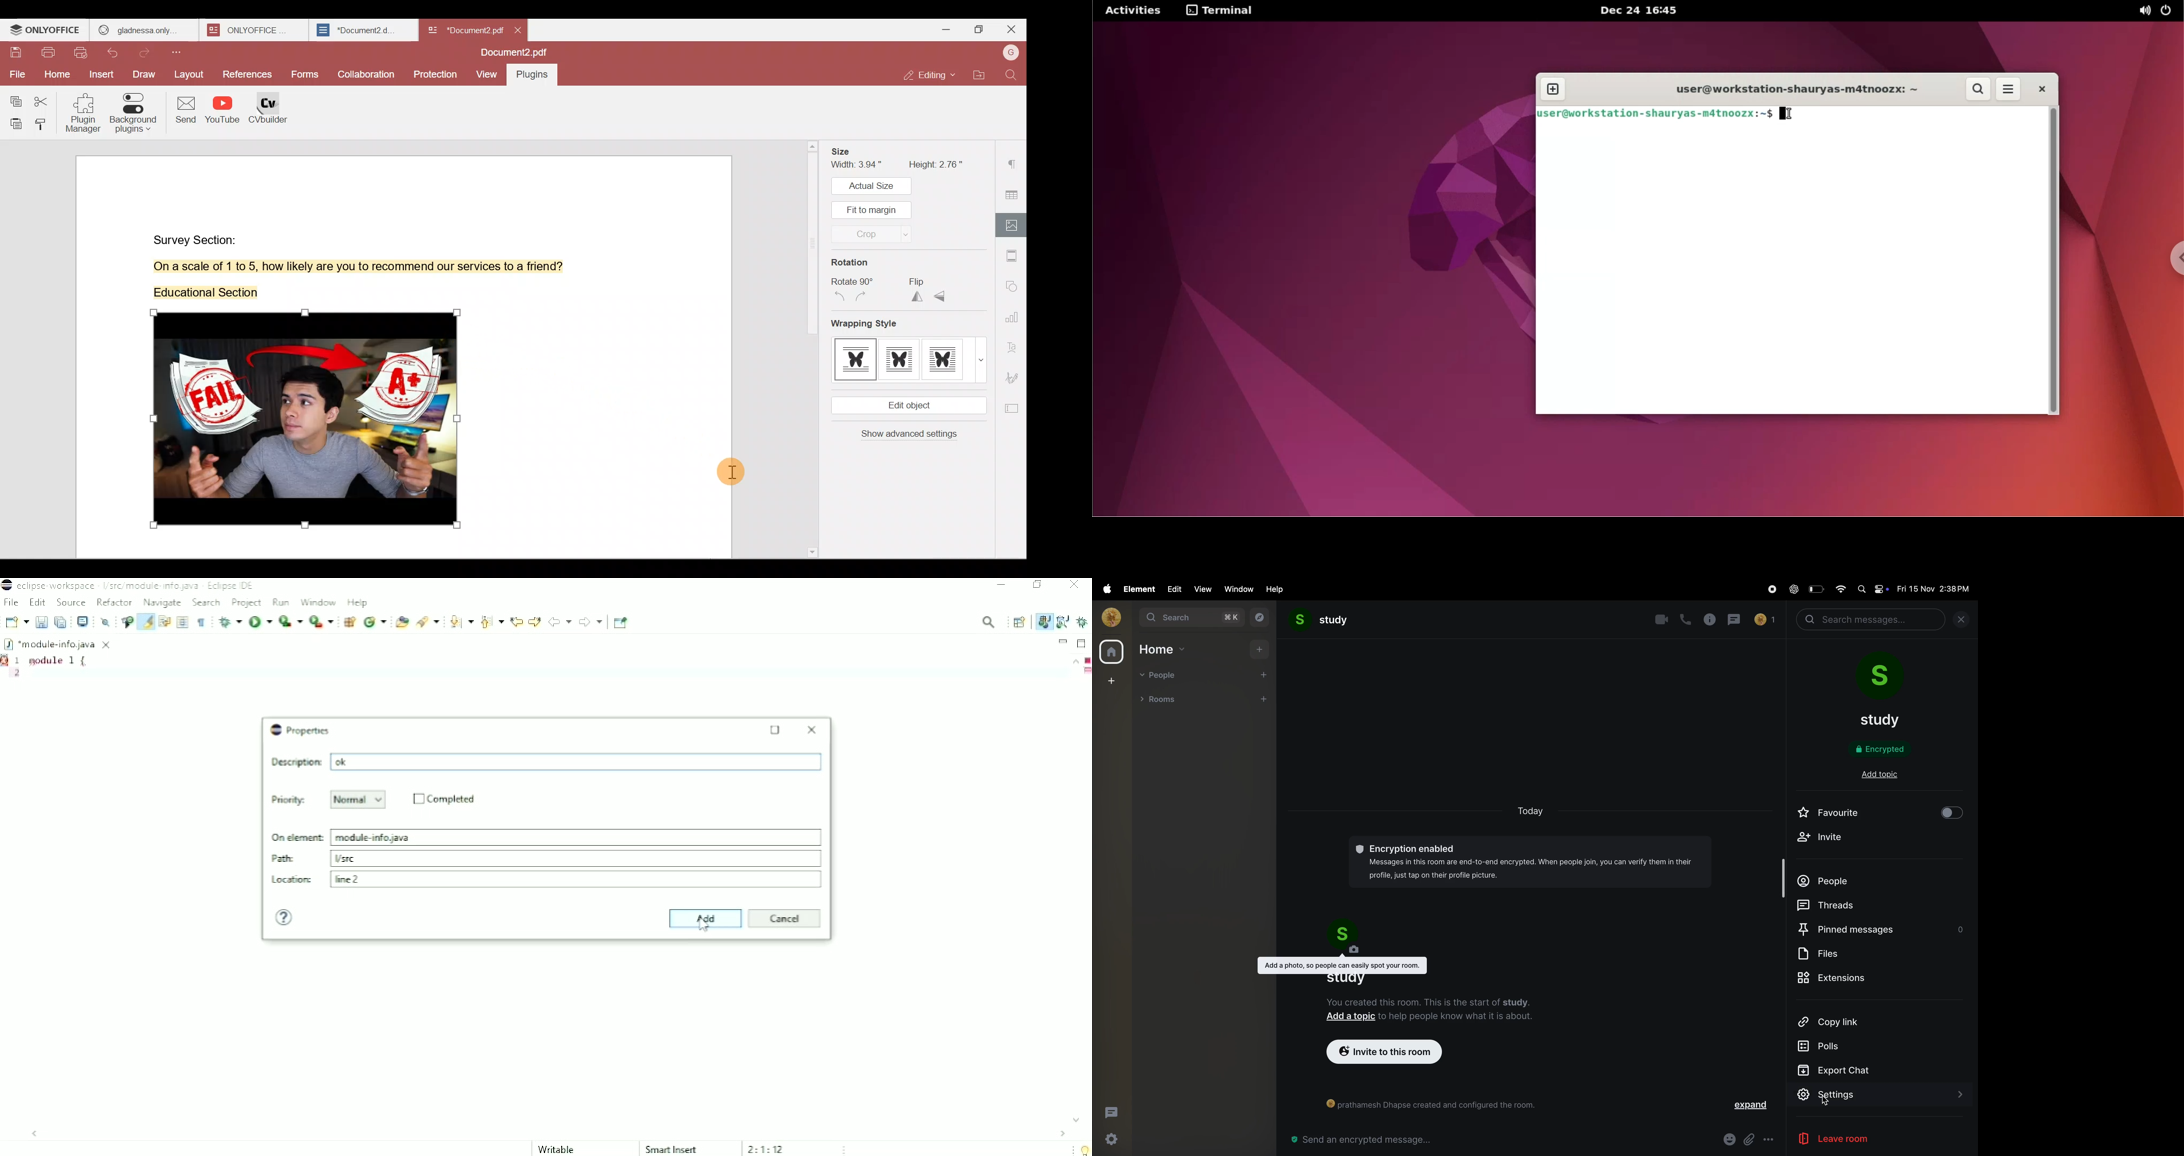  I want to click on profile, so click(1109, 617).